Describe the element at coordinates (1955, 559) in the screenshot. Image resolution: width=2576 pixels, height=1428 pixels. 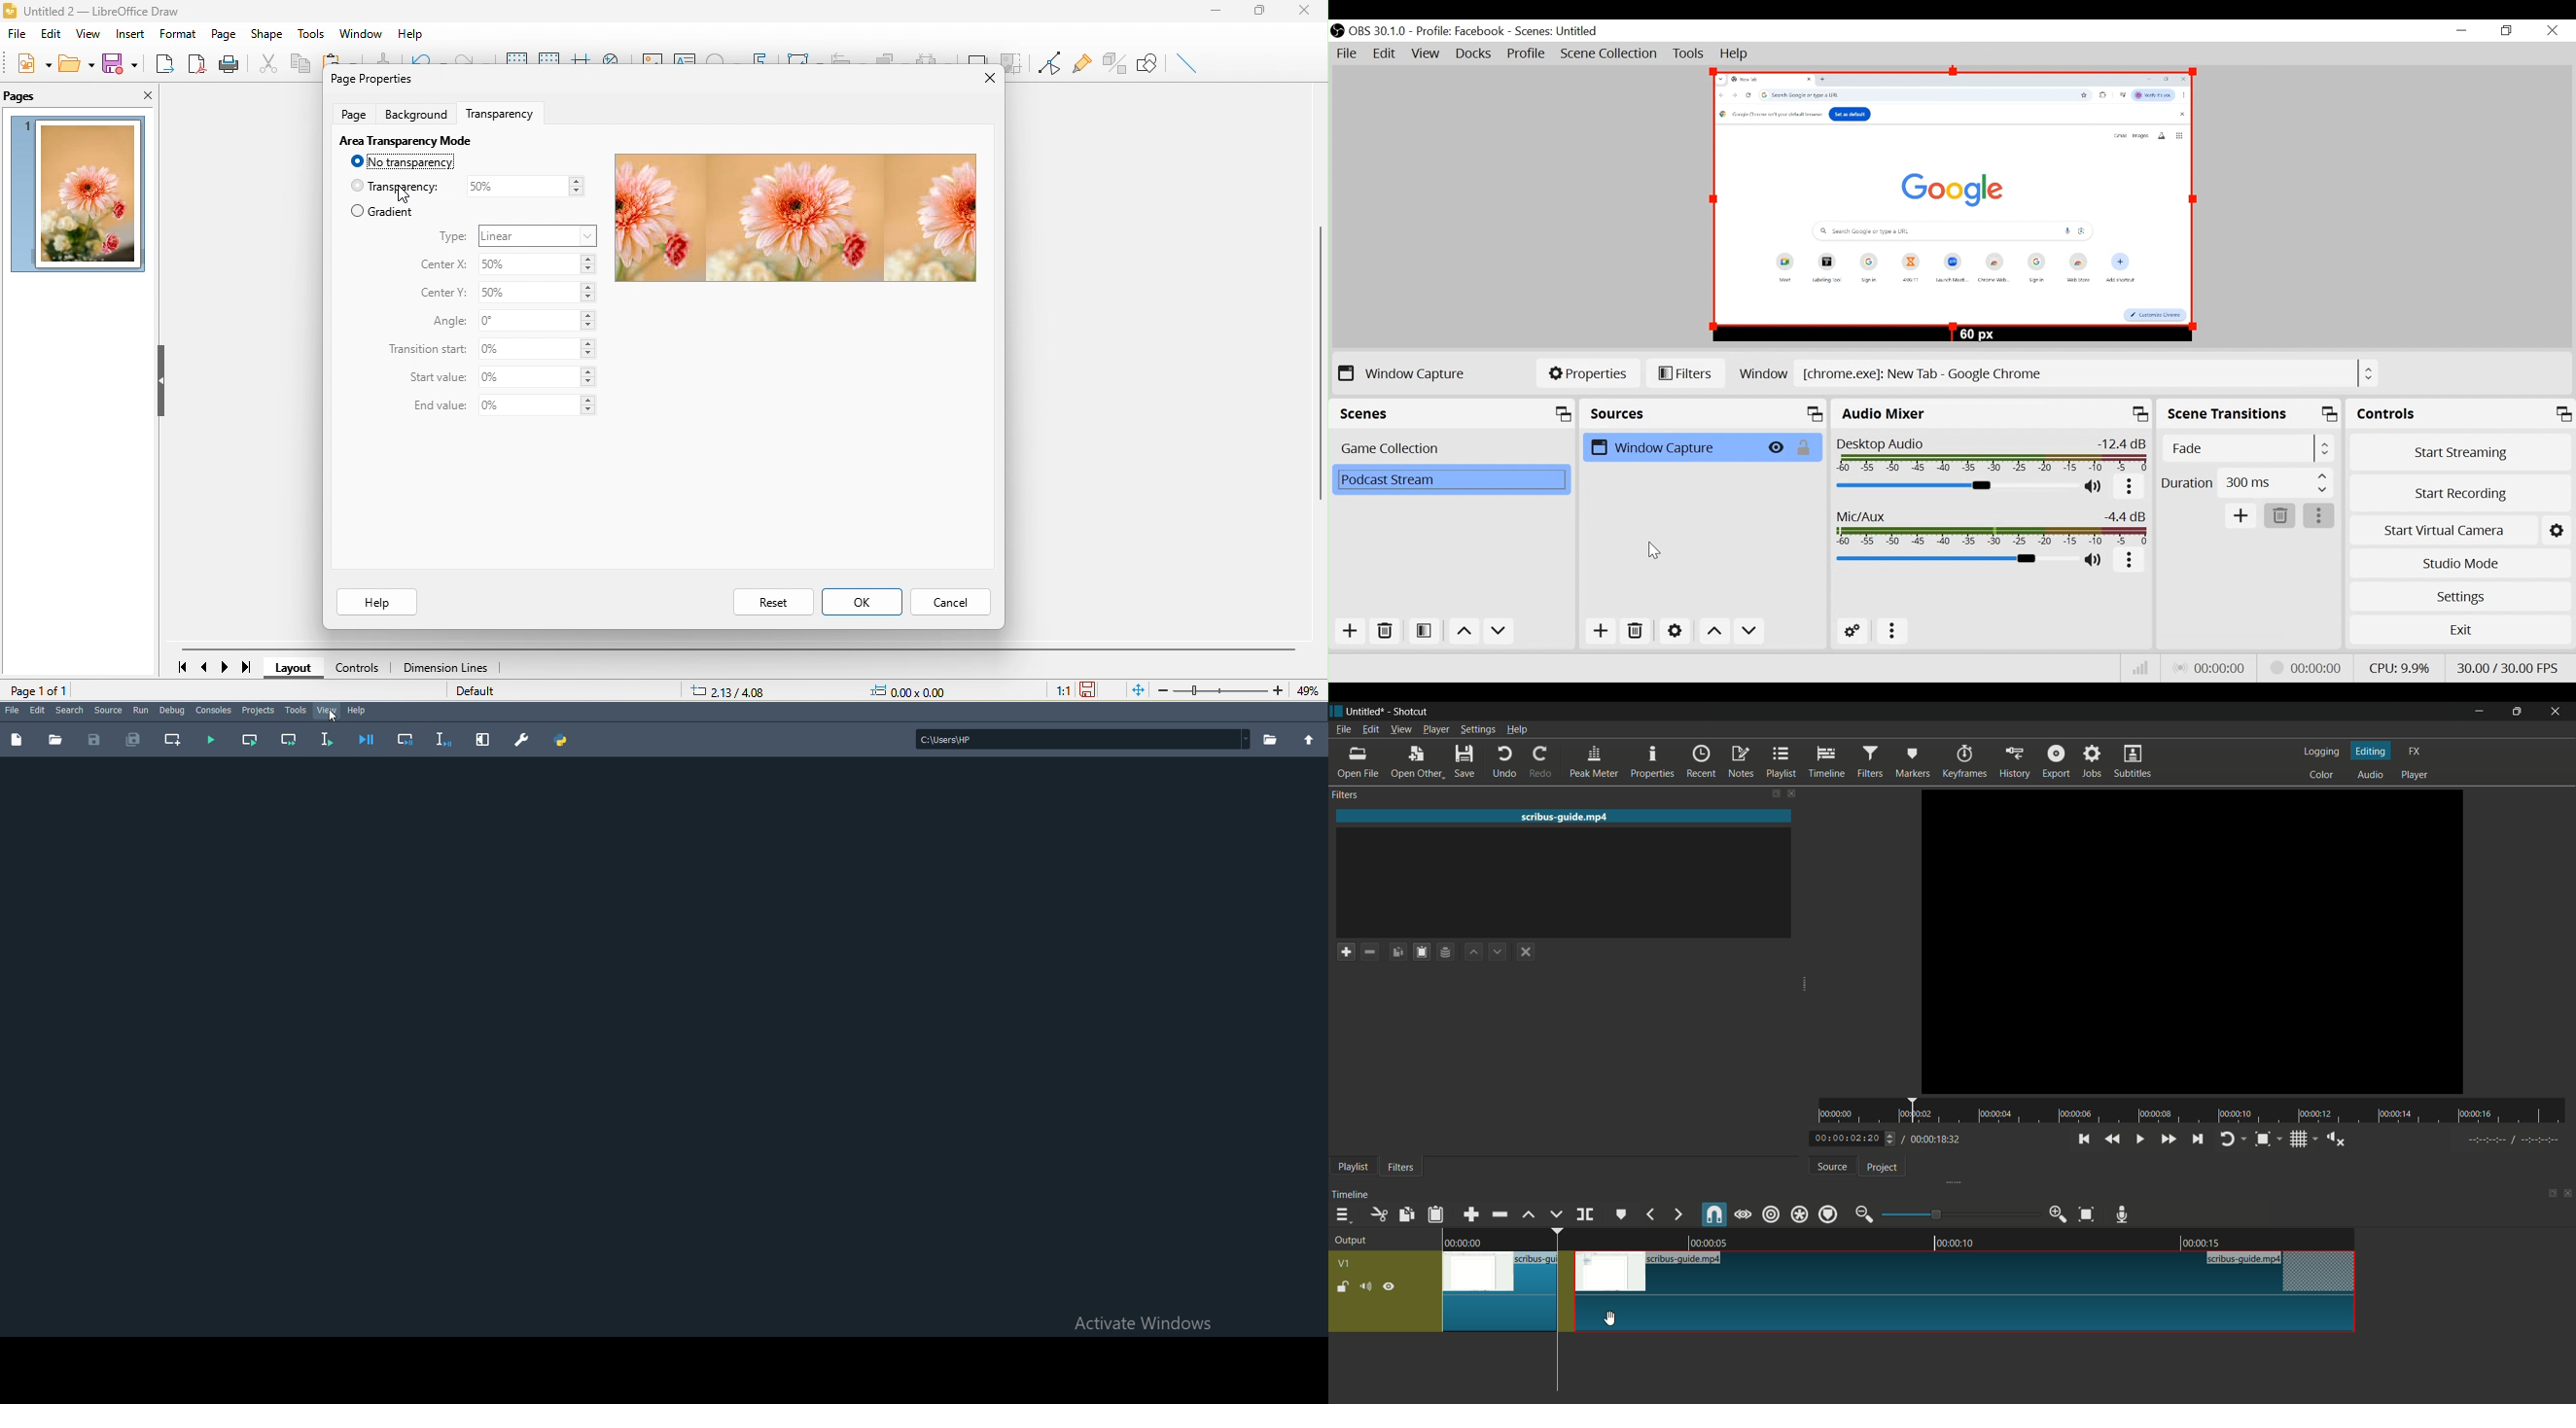
I see `Mic/Aux` at that location.